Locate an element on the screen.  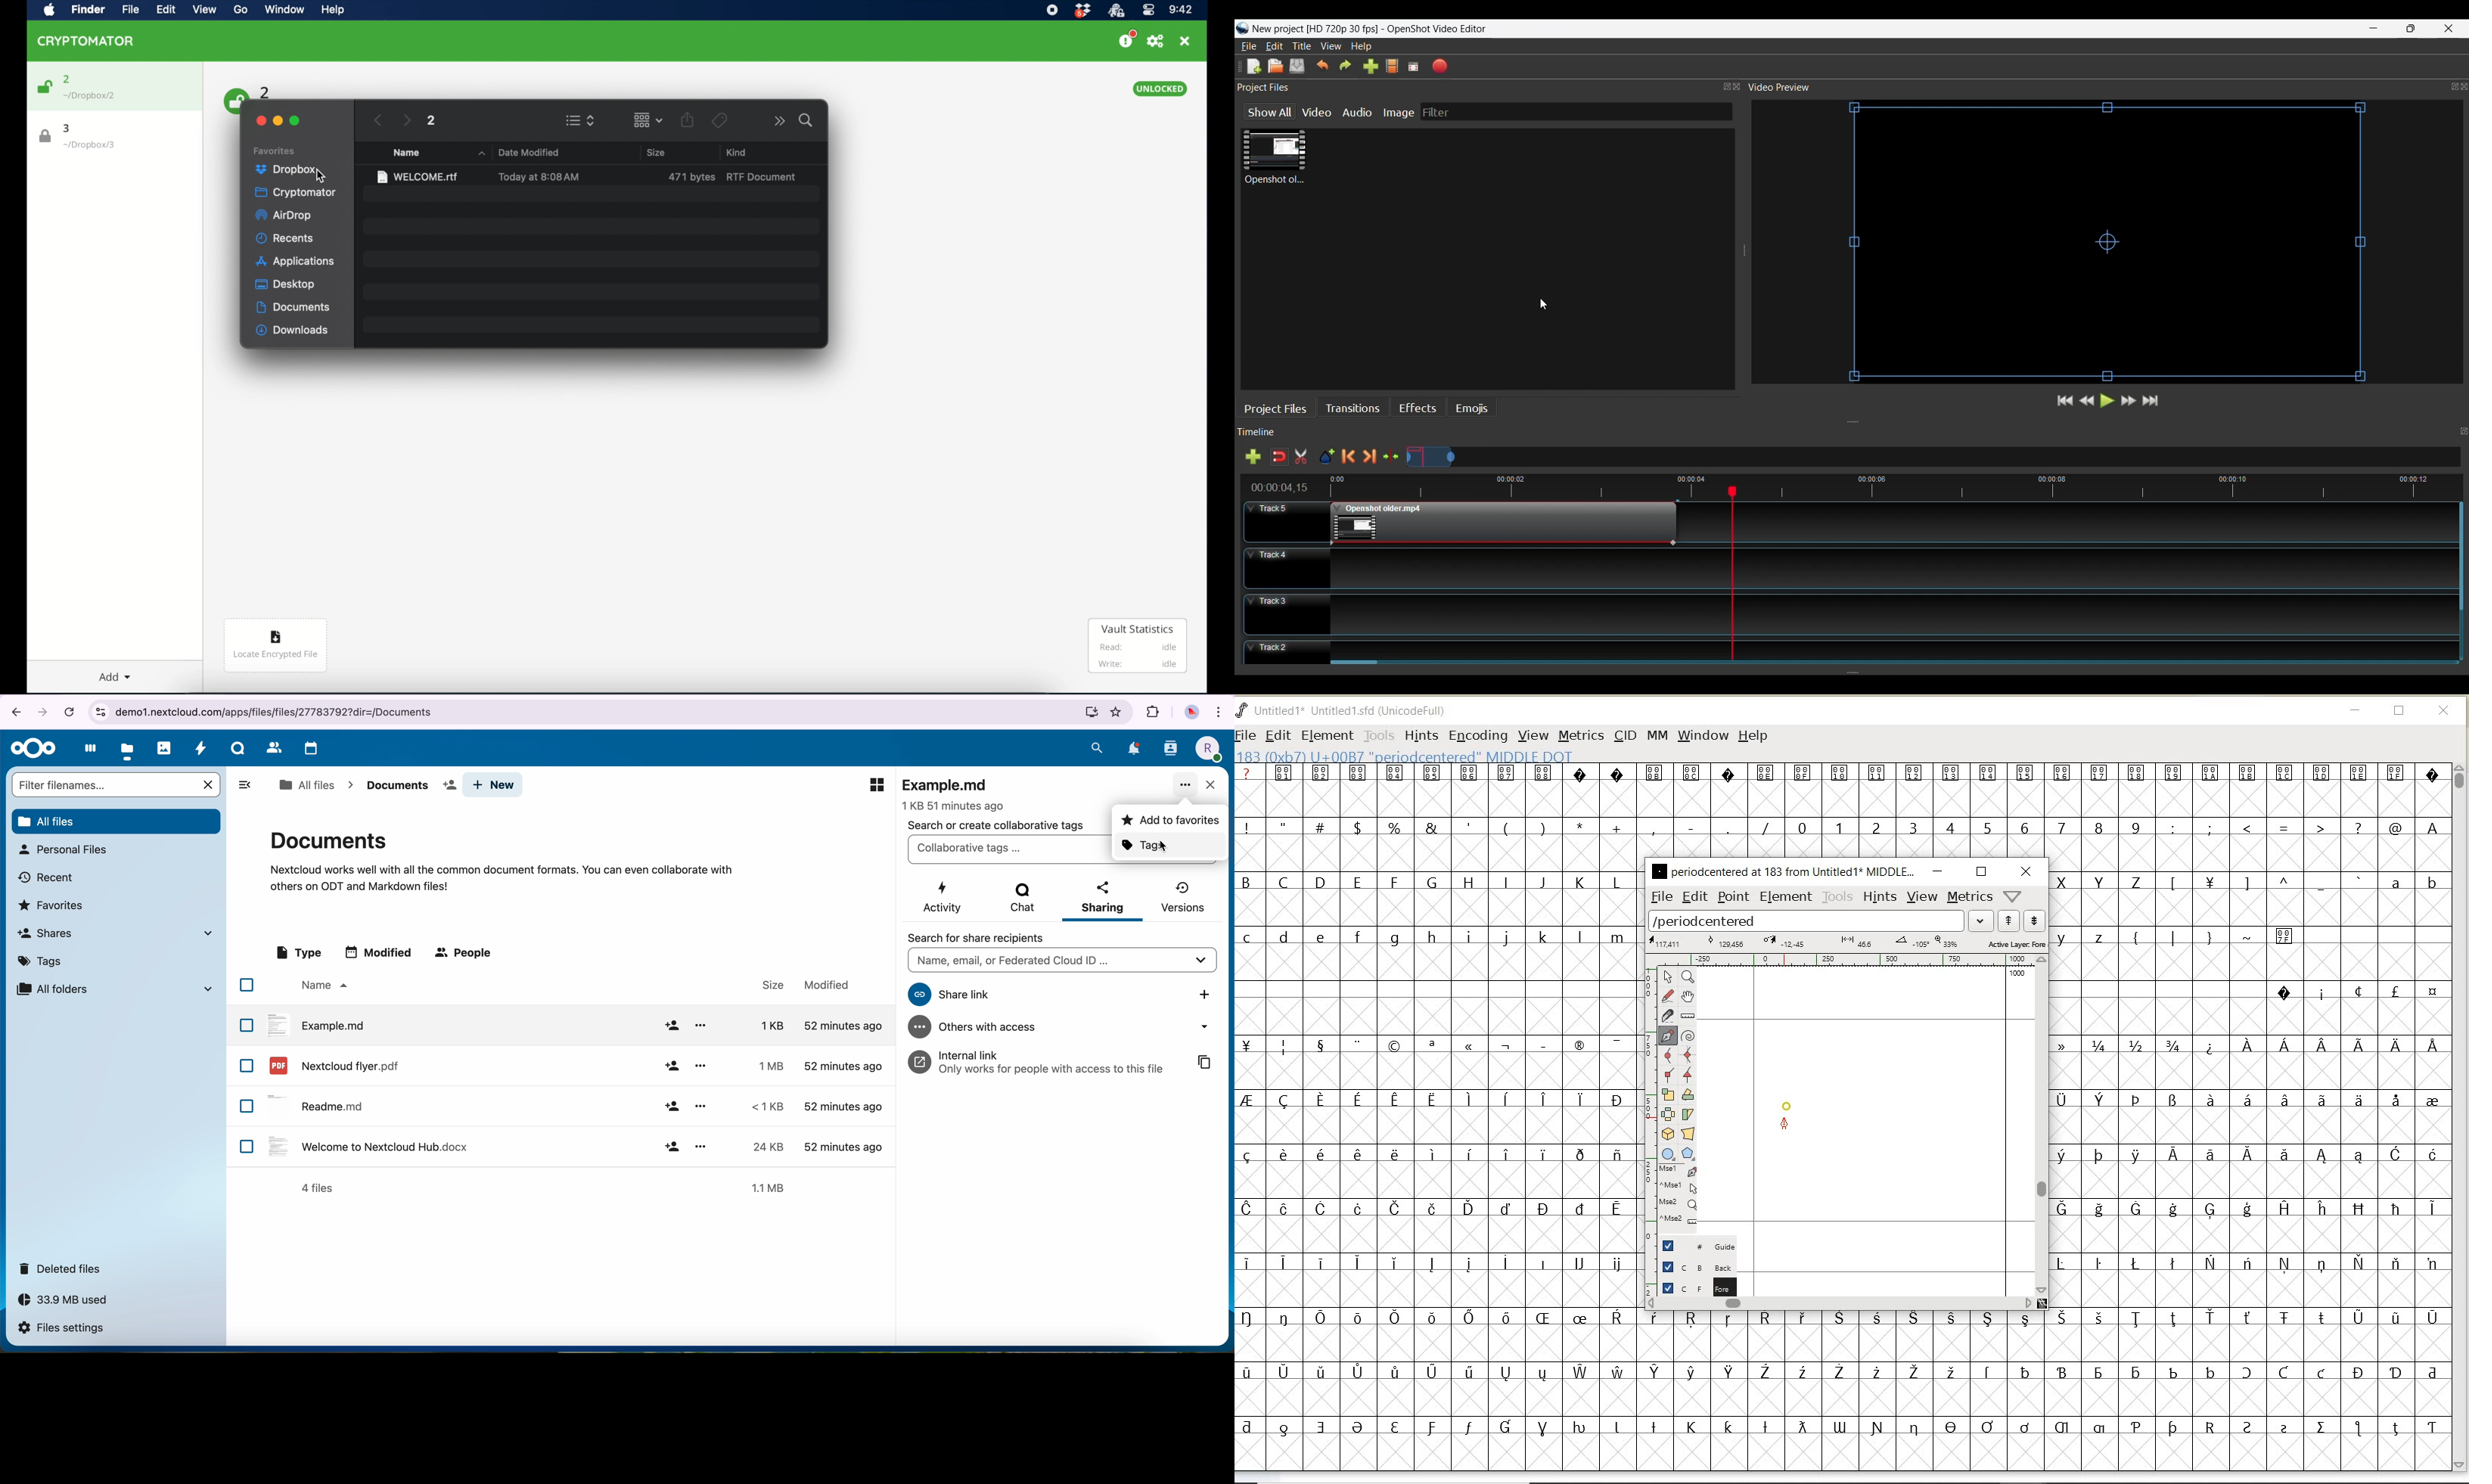
more options is located at coordinates (1186, 786).